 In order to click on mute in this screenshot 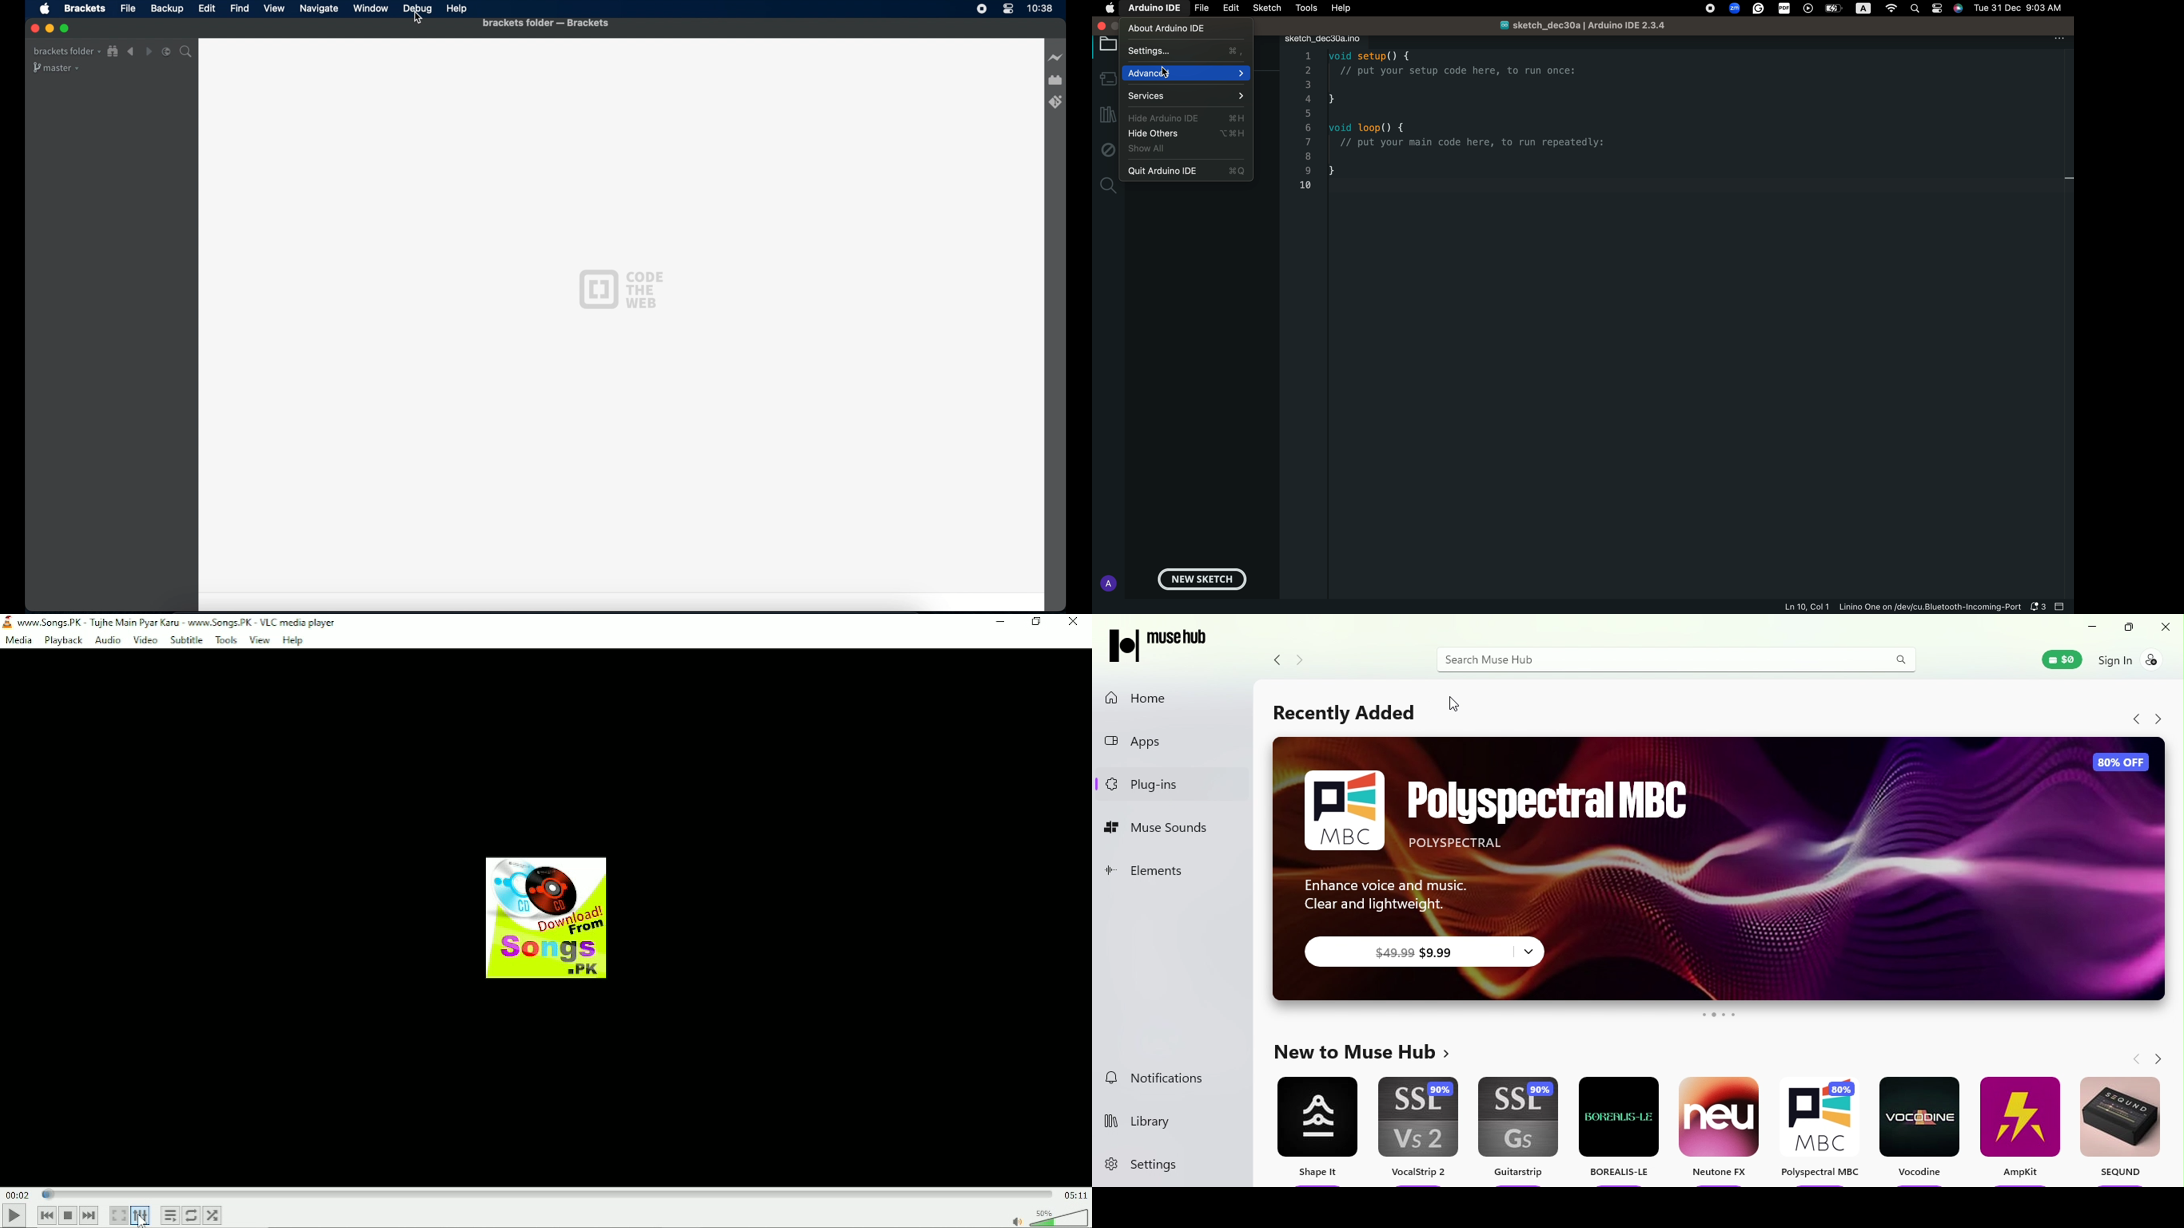, I will do `click(1017, 1220)`.